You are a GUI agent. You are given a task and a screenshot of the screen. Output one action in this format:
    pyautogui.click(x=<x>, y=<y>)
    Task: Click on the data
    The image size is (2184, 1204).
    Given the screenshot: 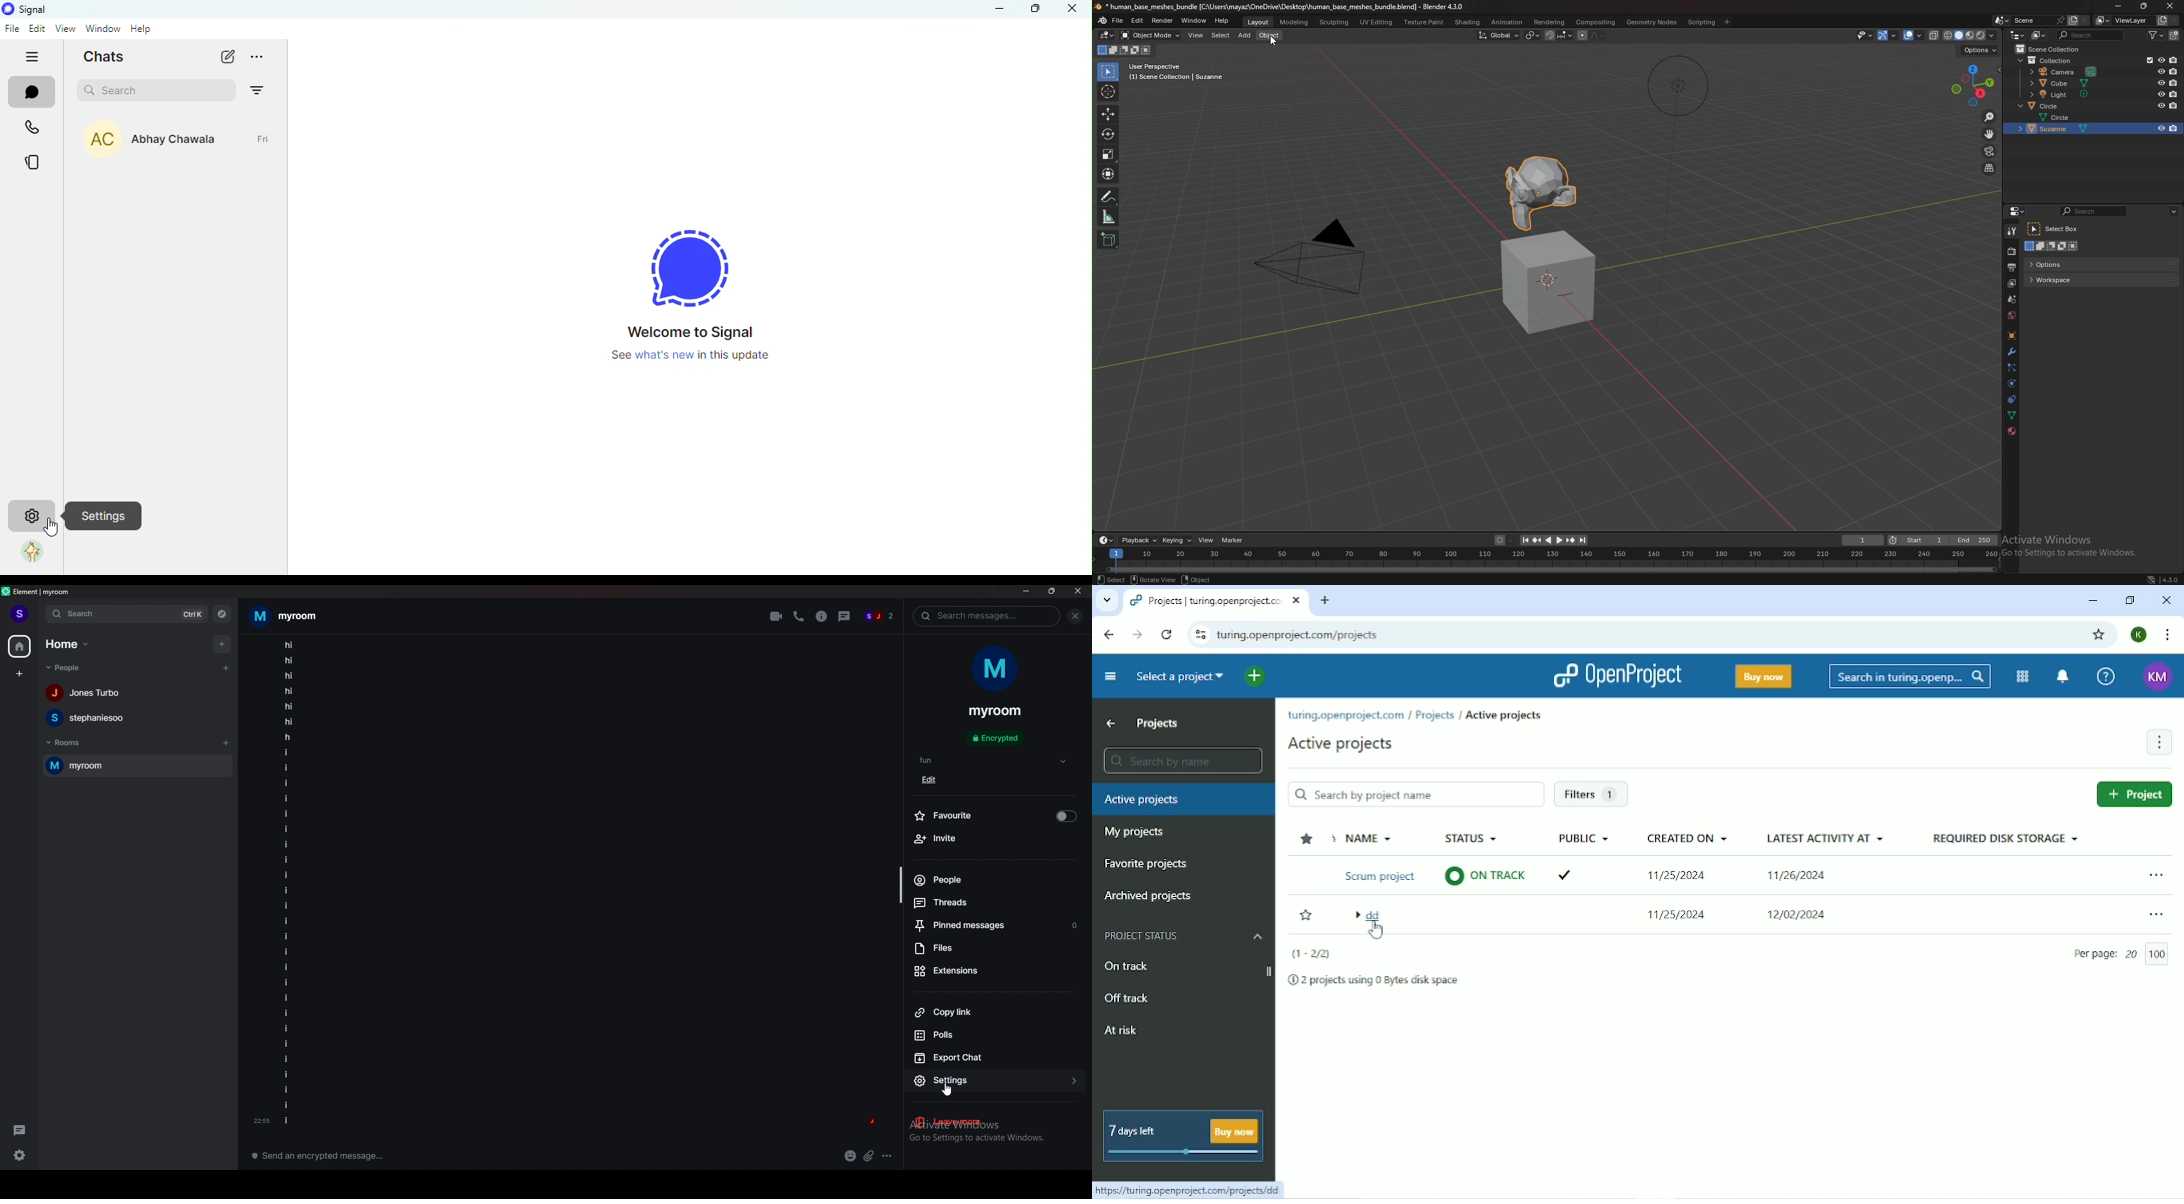 What is the action you would take?
    pyautogui.click(x=2012, y=416)
    